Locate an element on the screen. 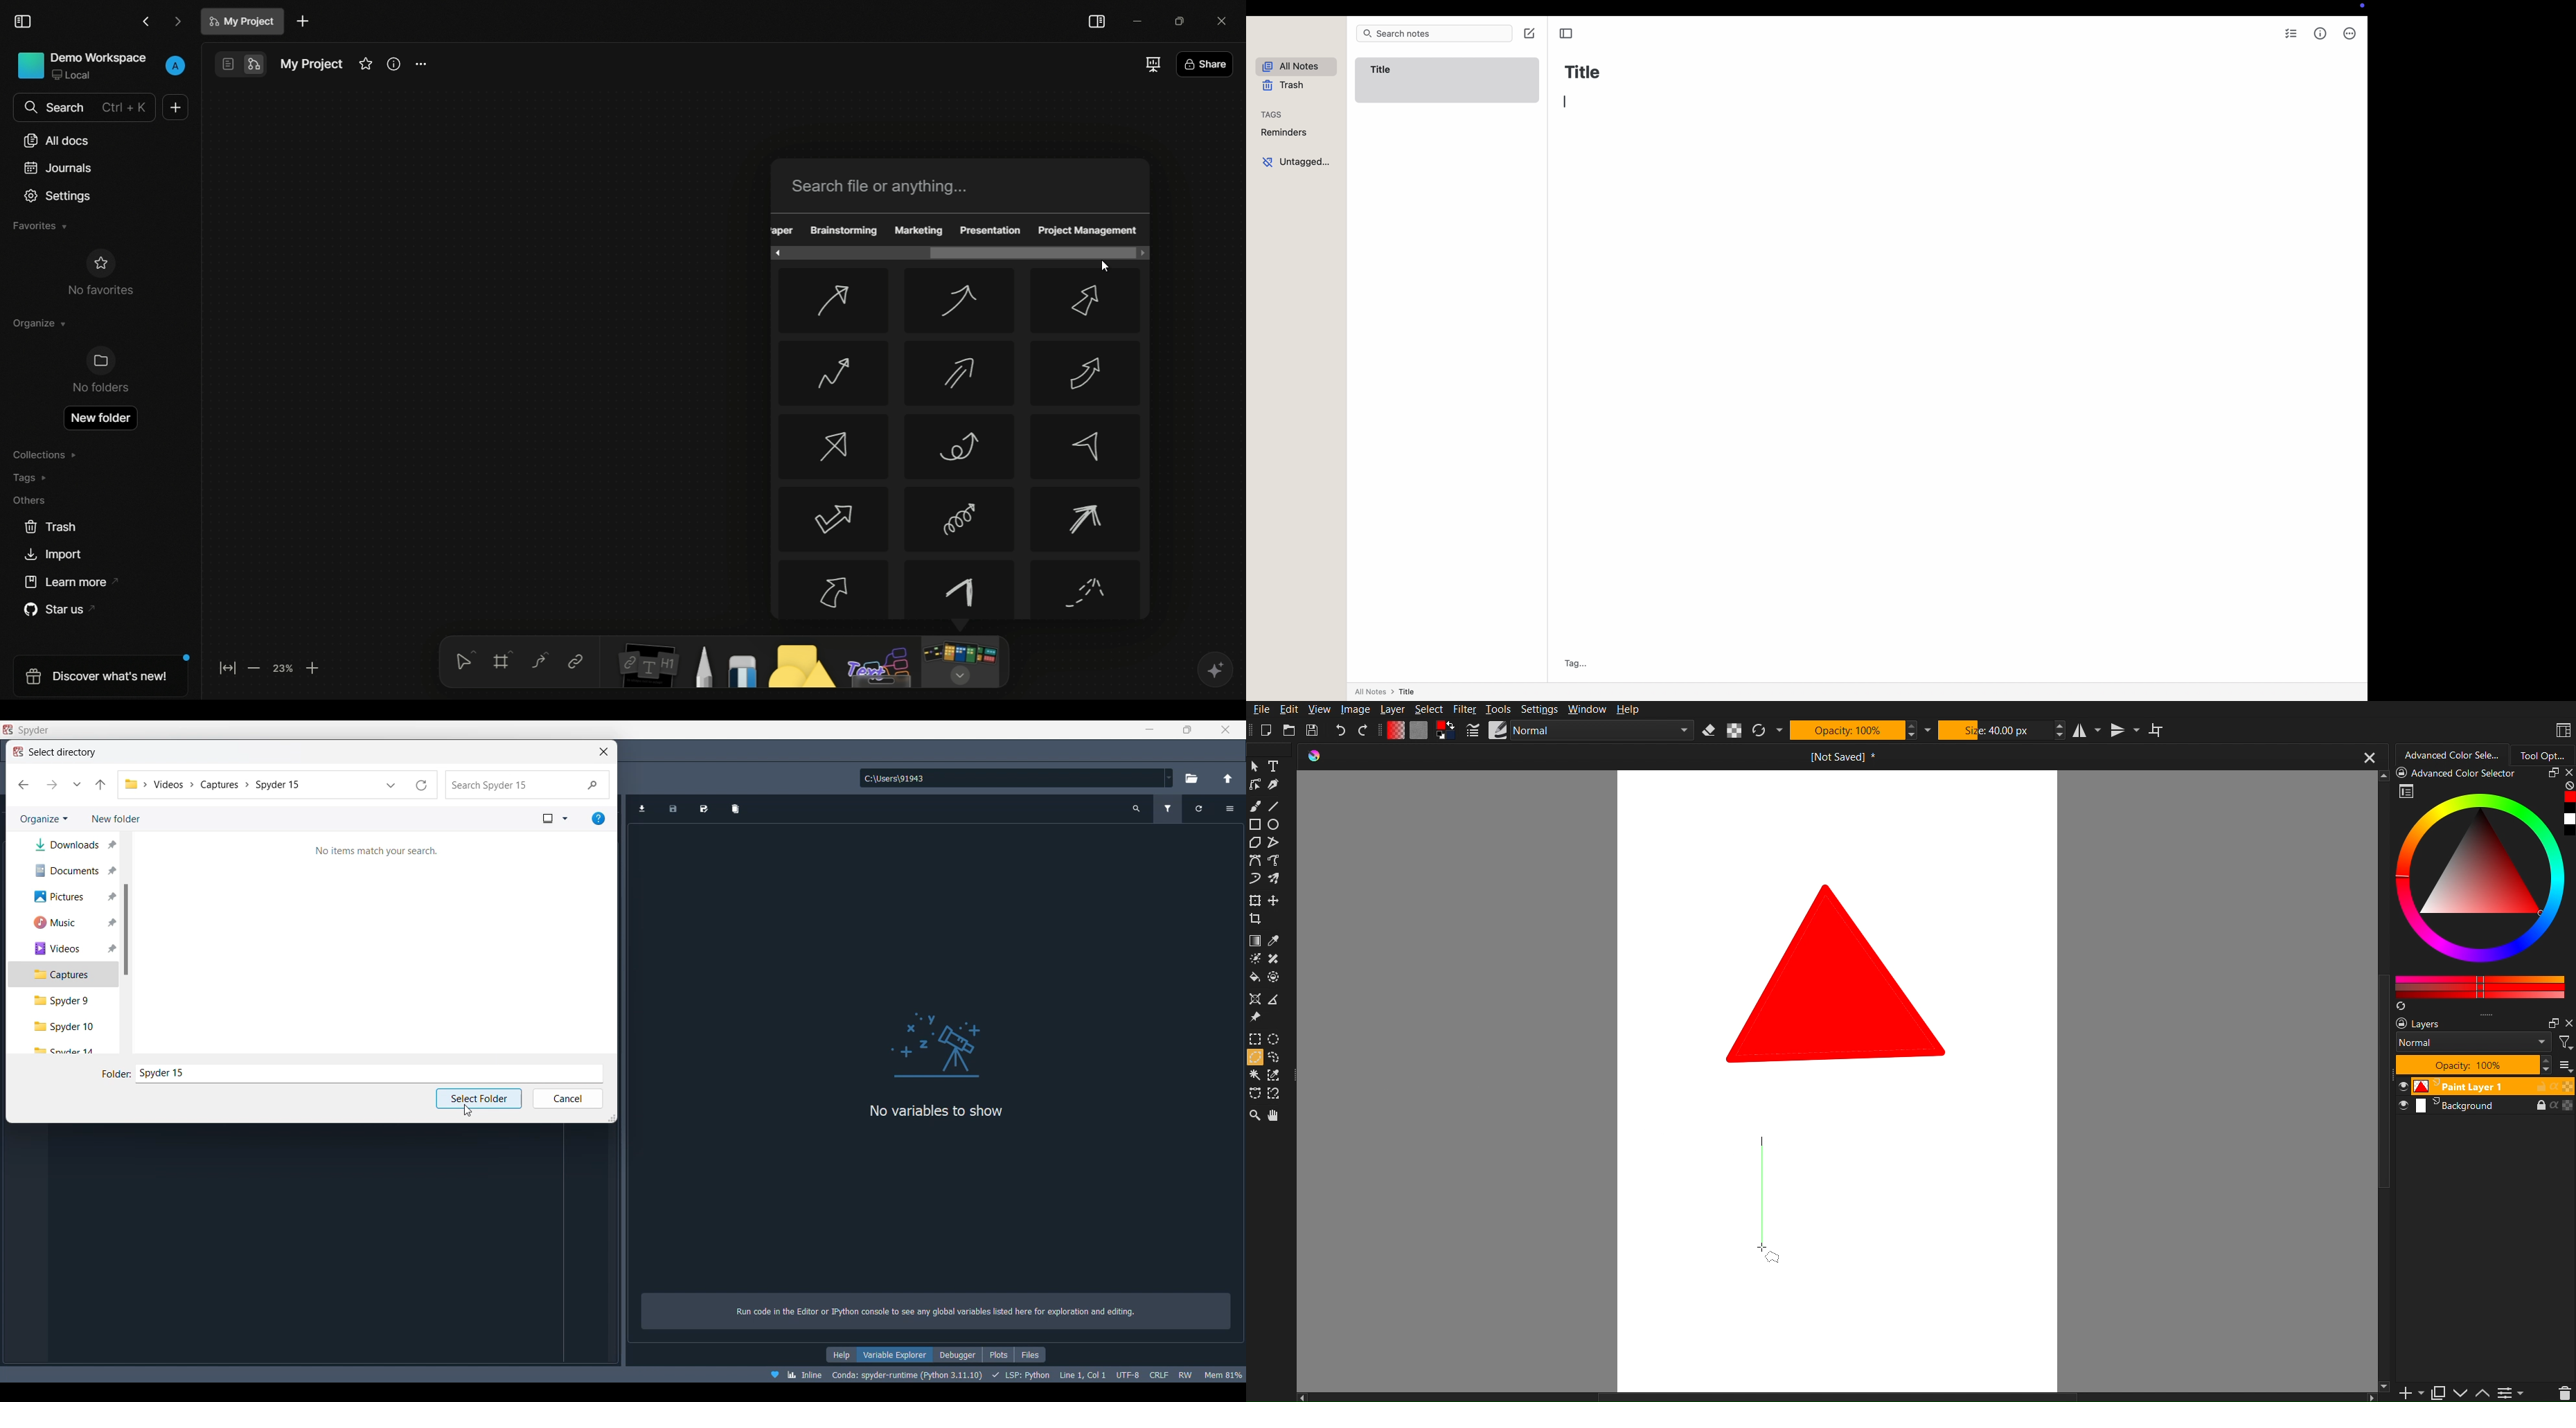 This screenshot has height=1428, width=2576. document name is located at coordinates (310, 64).